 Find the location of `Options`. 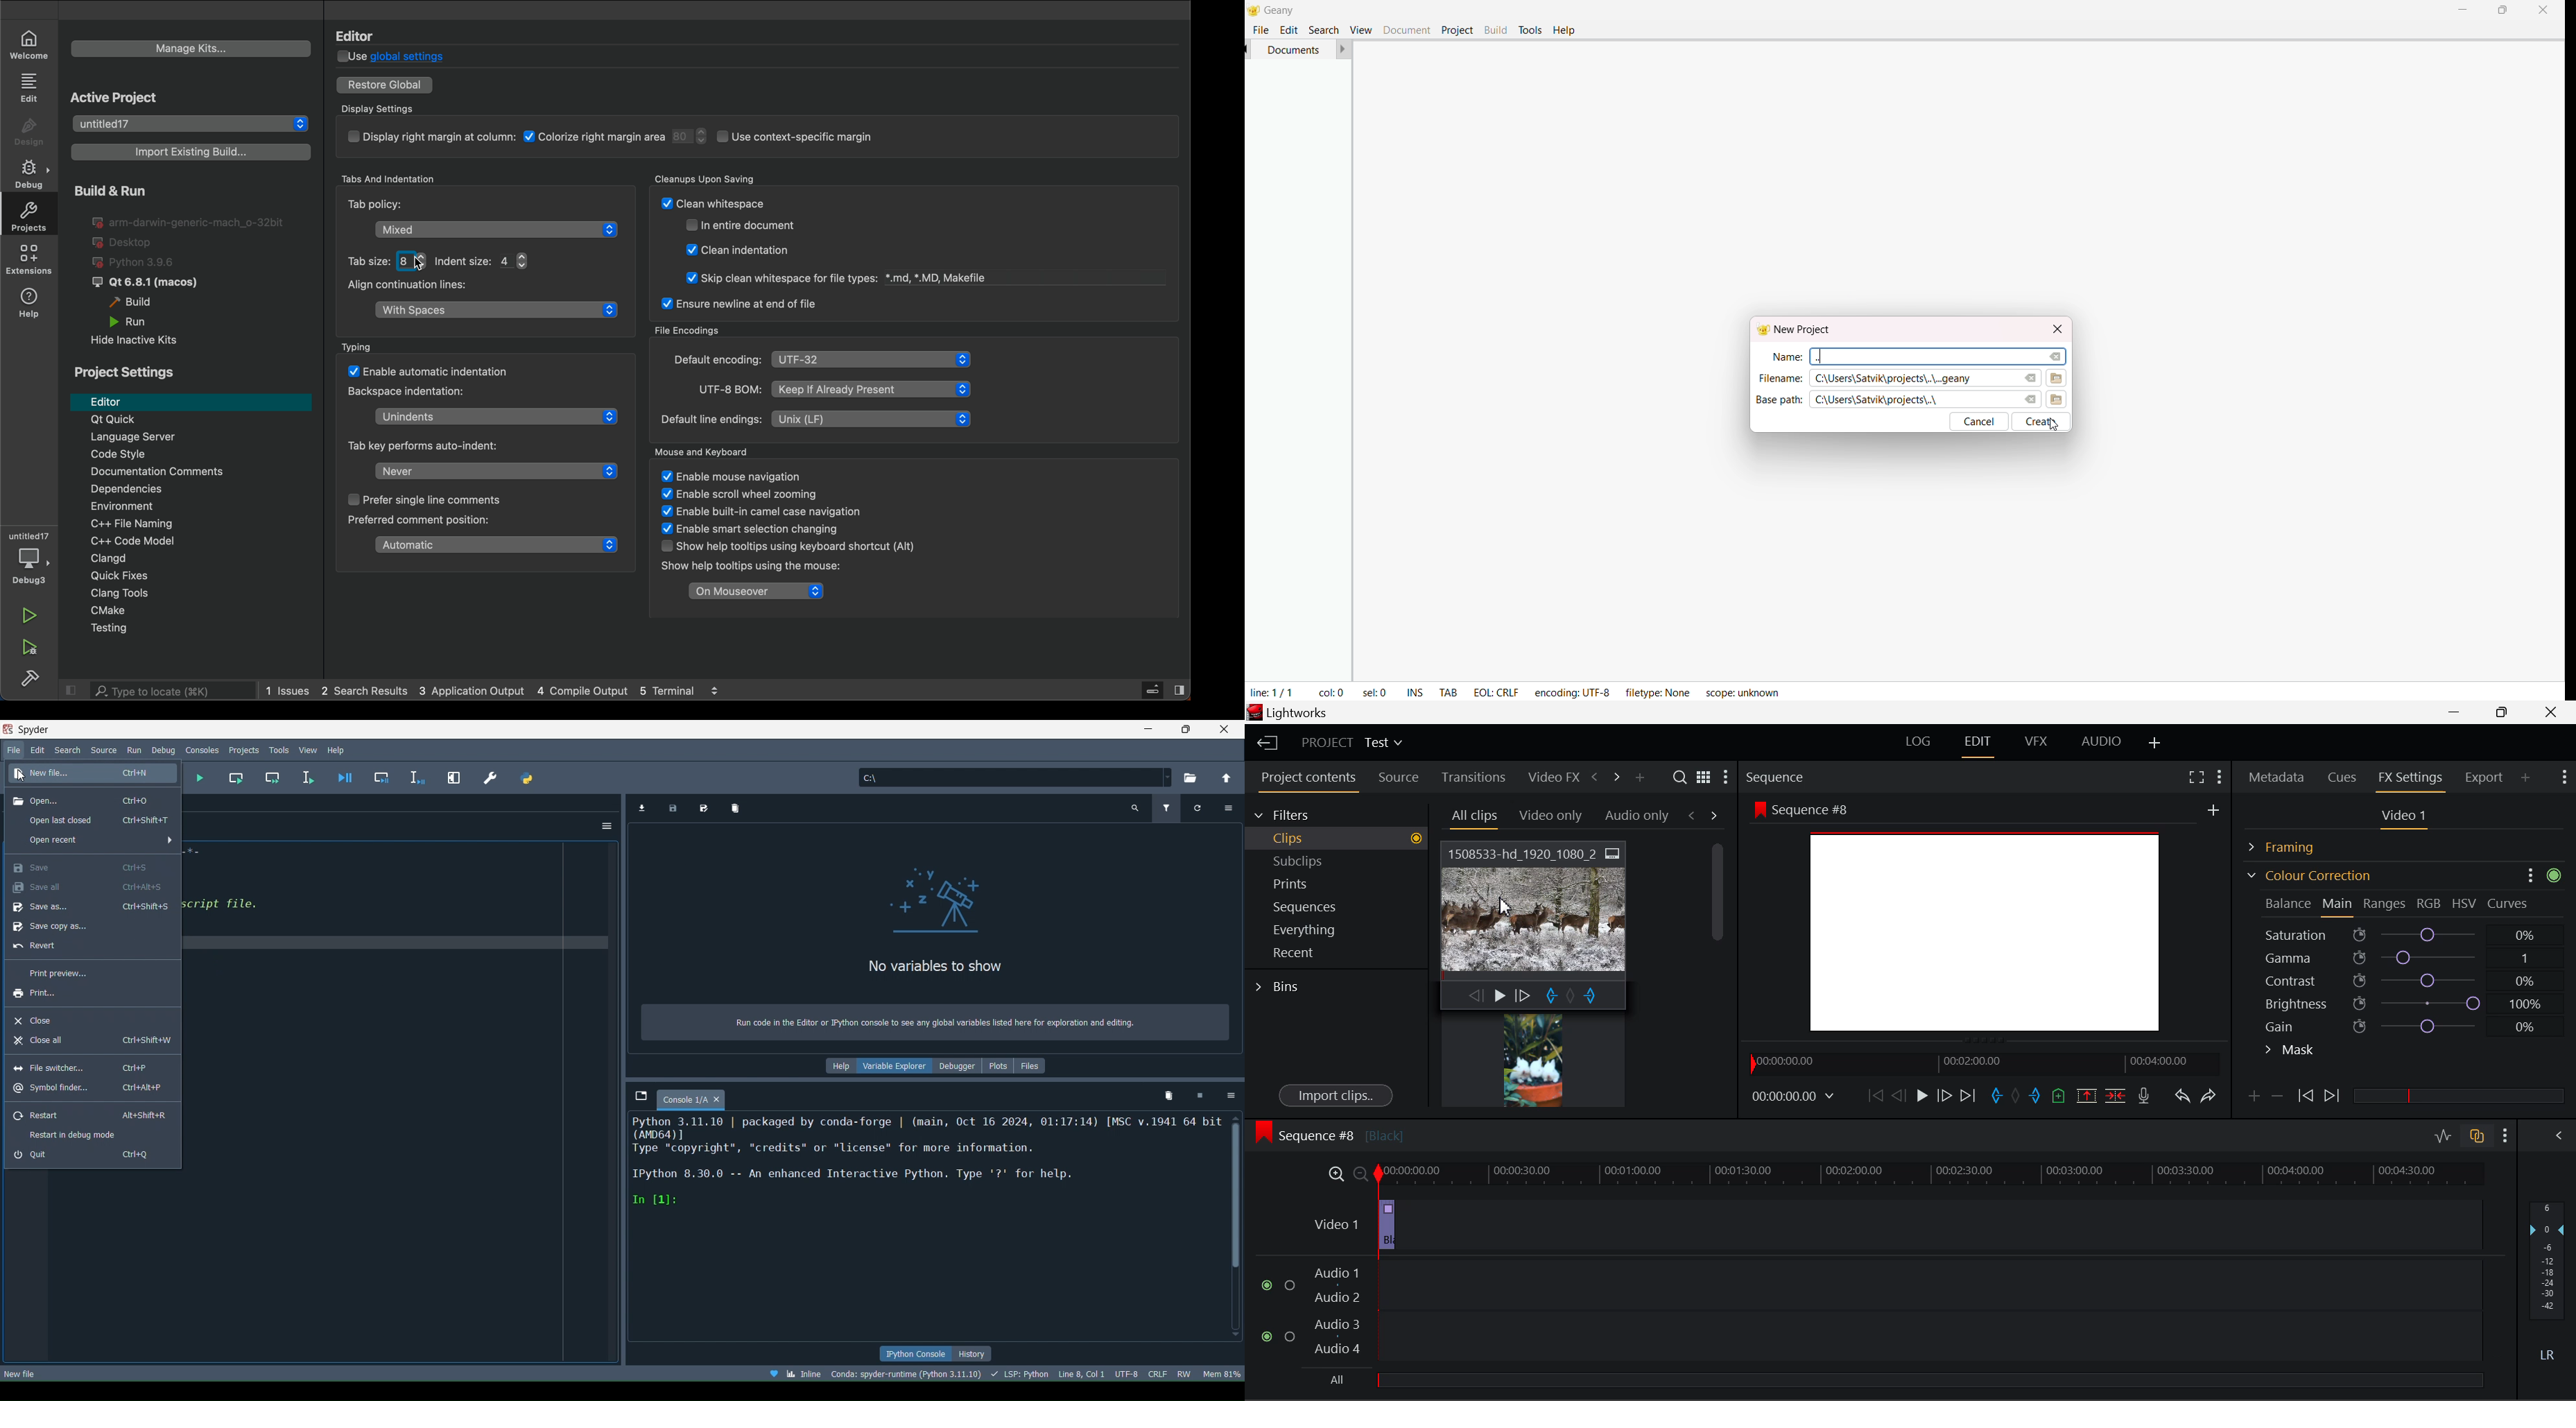

Options is located at coordinates (1232, 808).